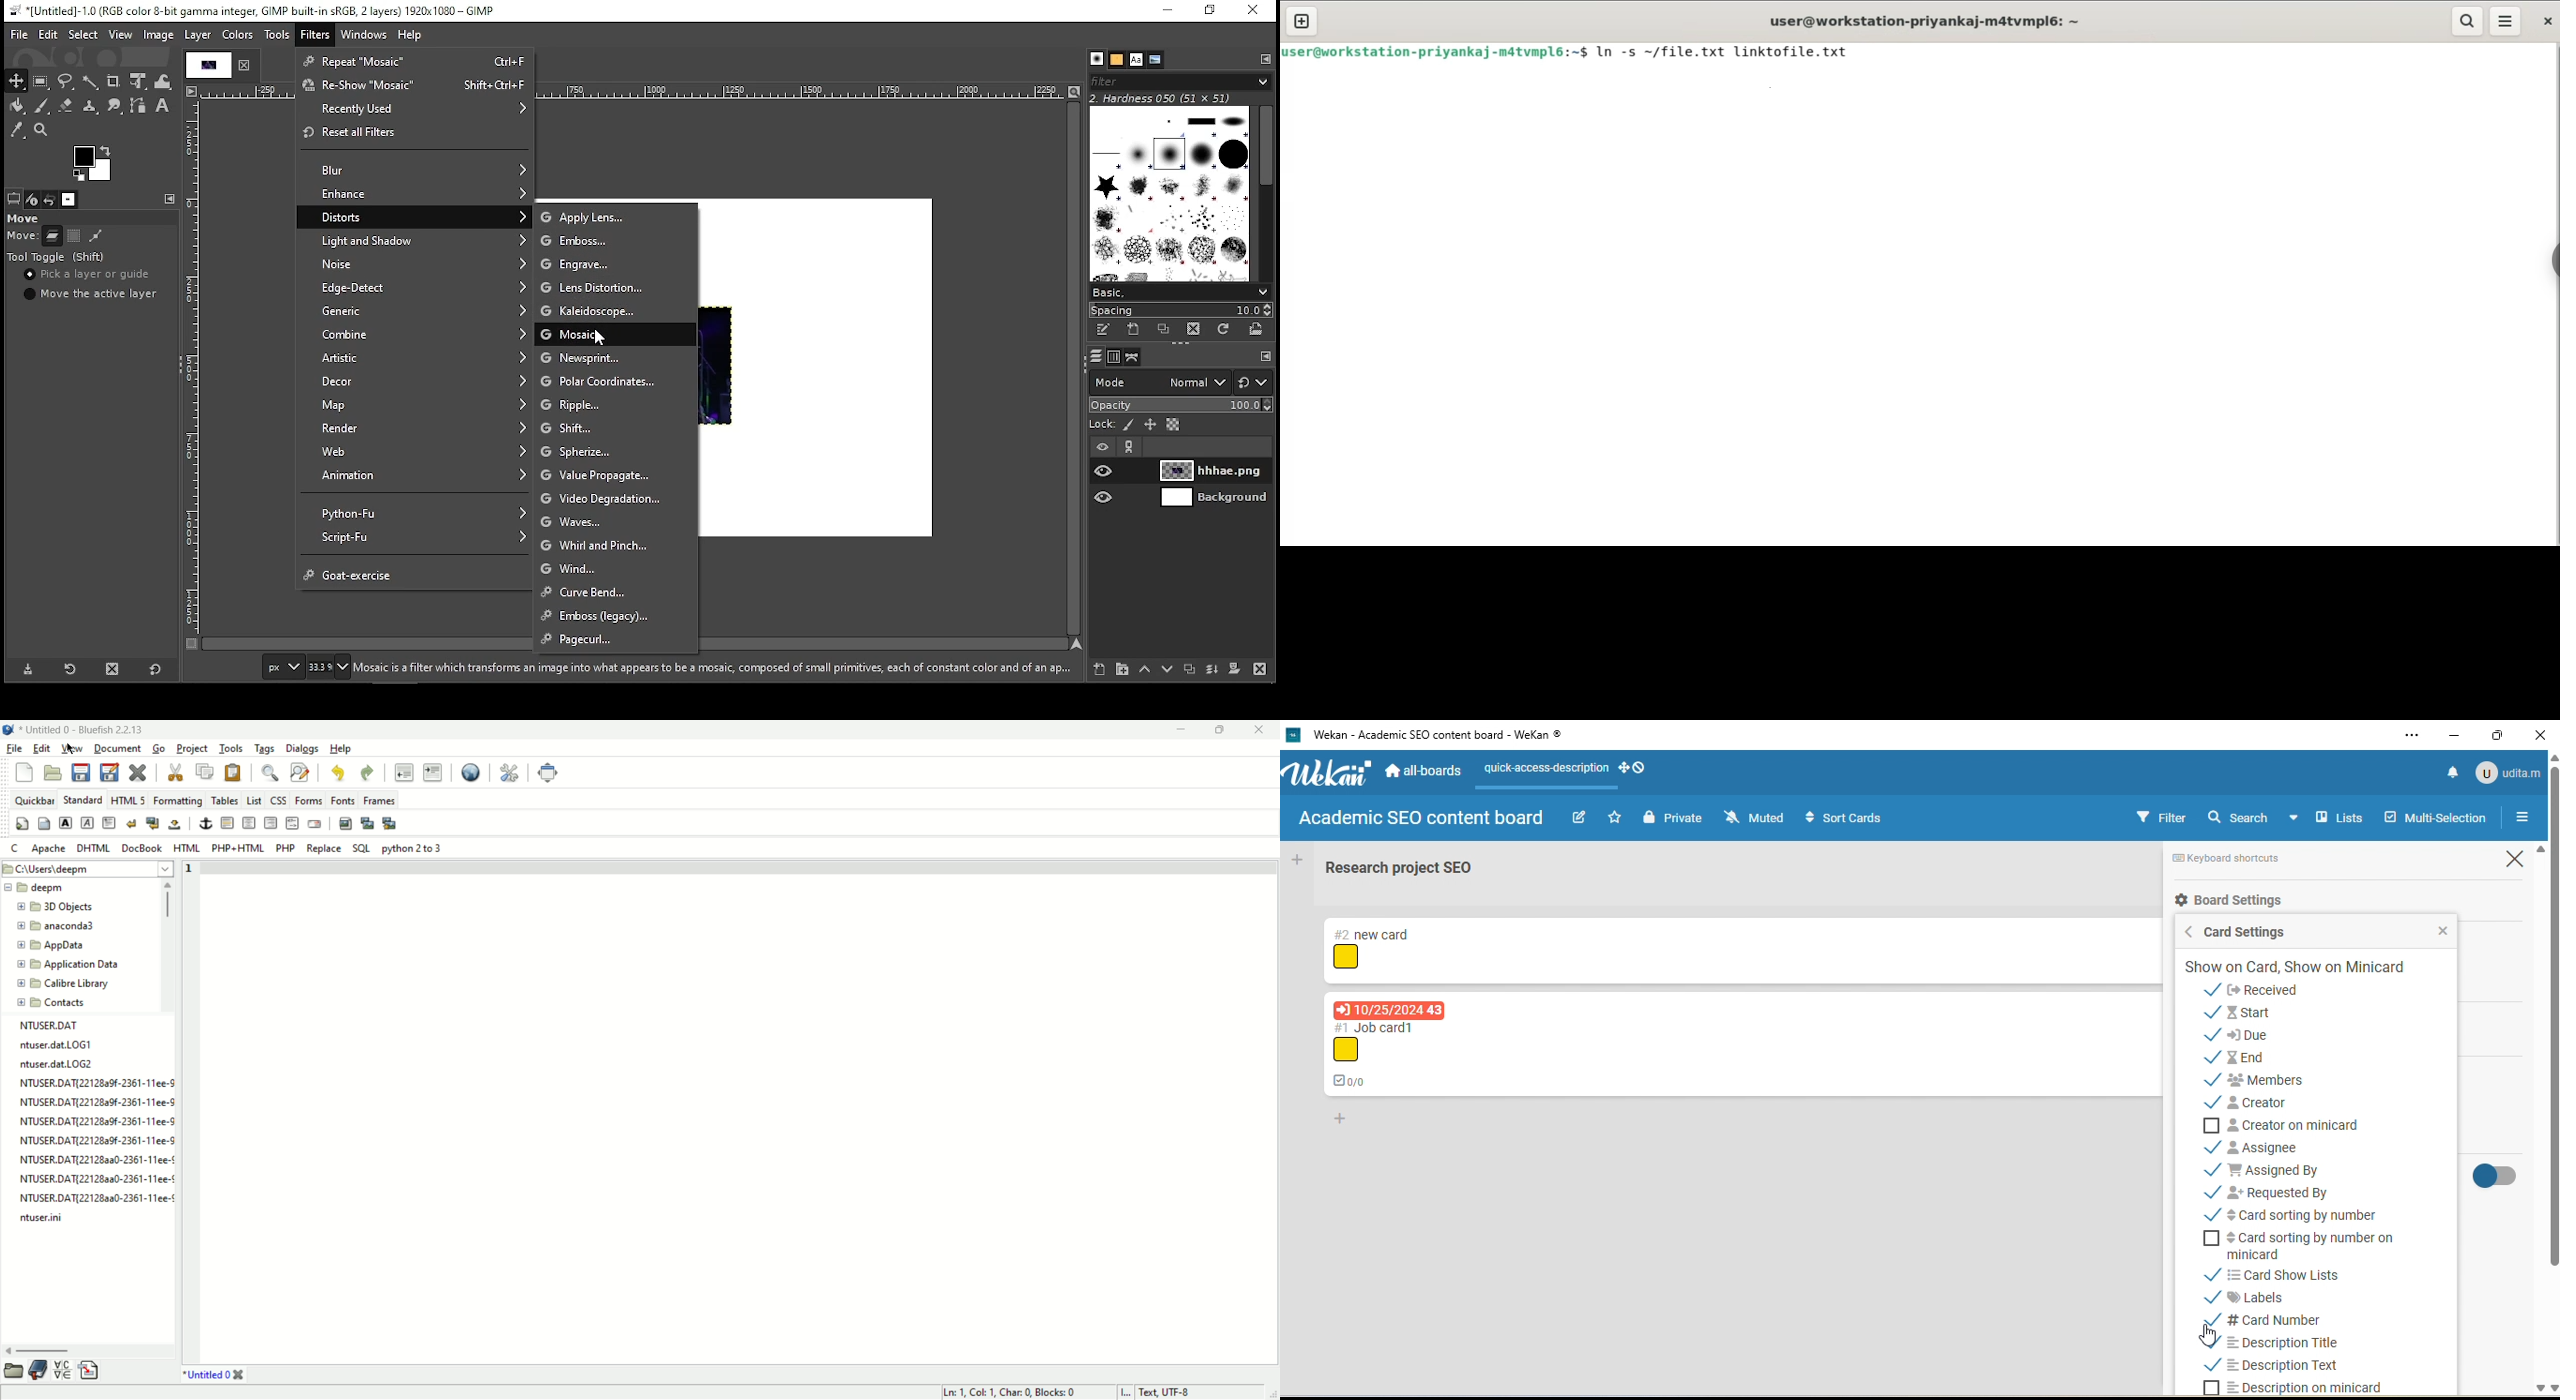 The height and width of the screenshot is (1400, 2576). I want to click on fonts, so click(343, 800).